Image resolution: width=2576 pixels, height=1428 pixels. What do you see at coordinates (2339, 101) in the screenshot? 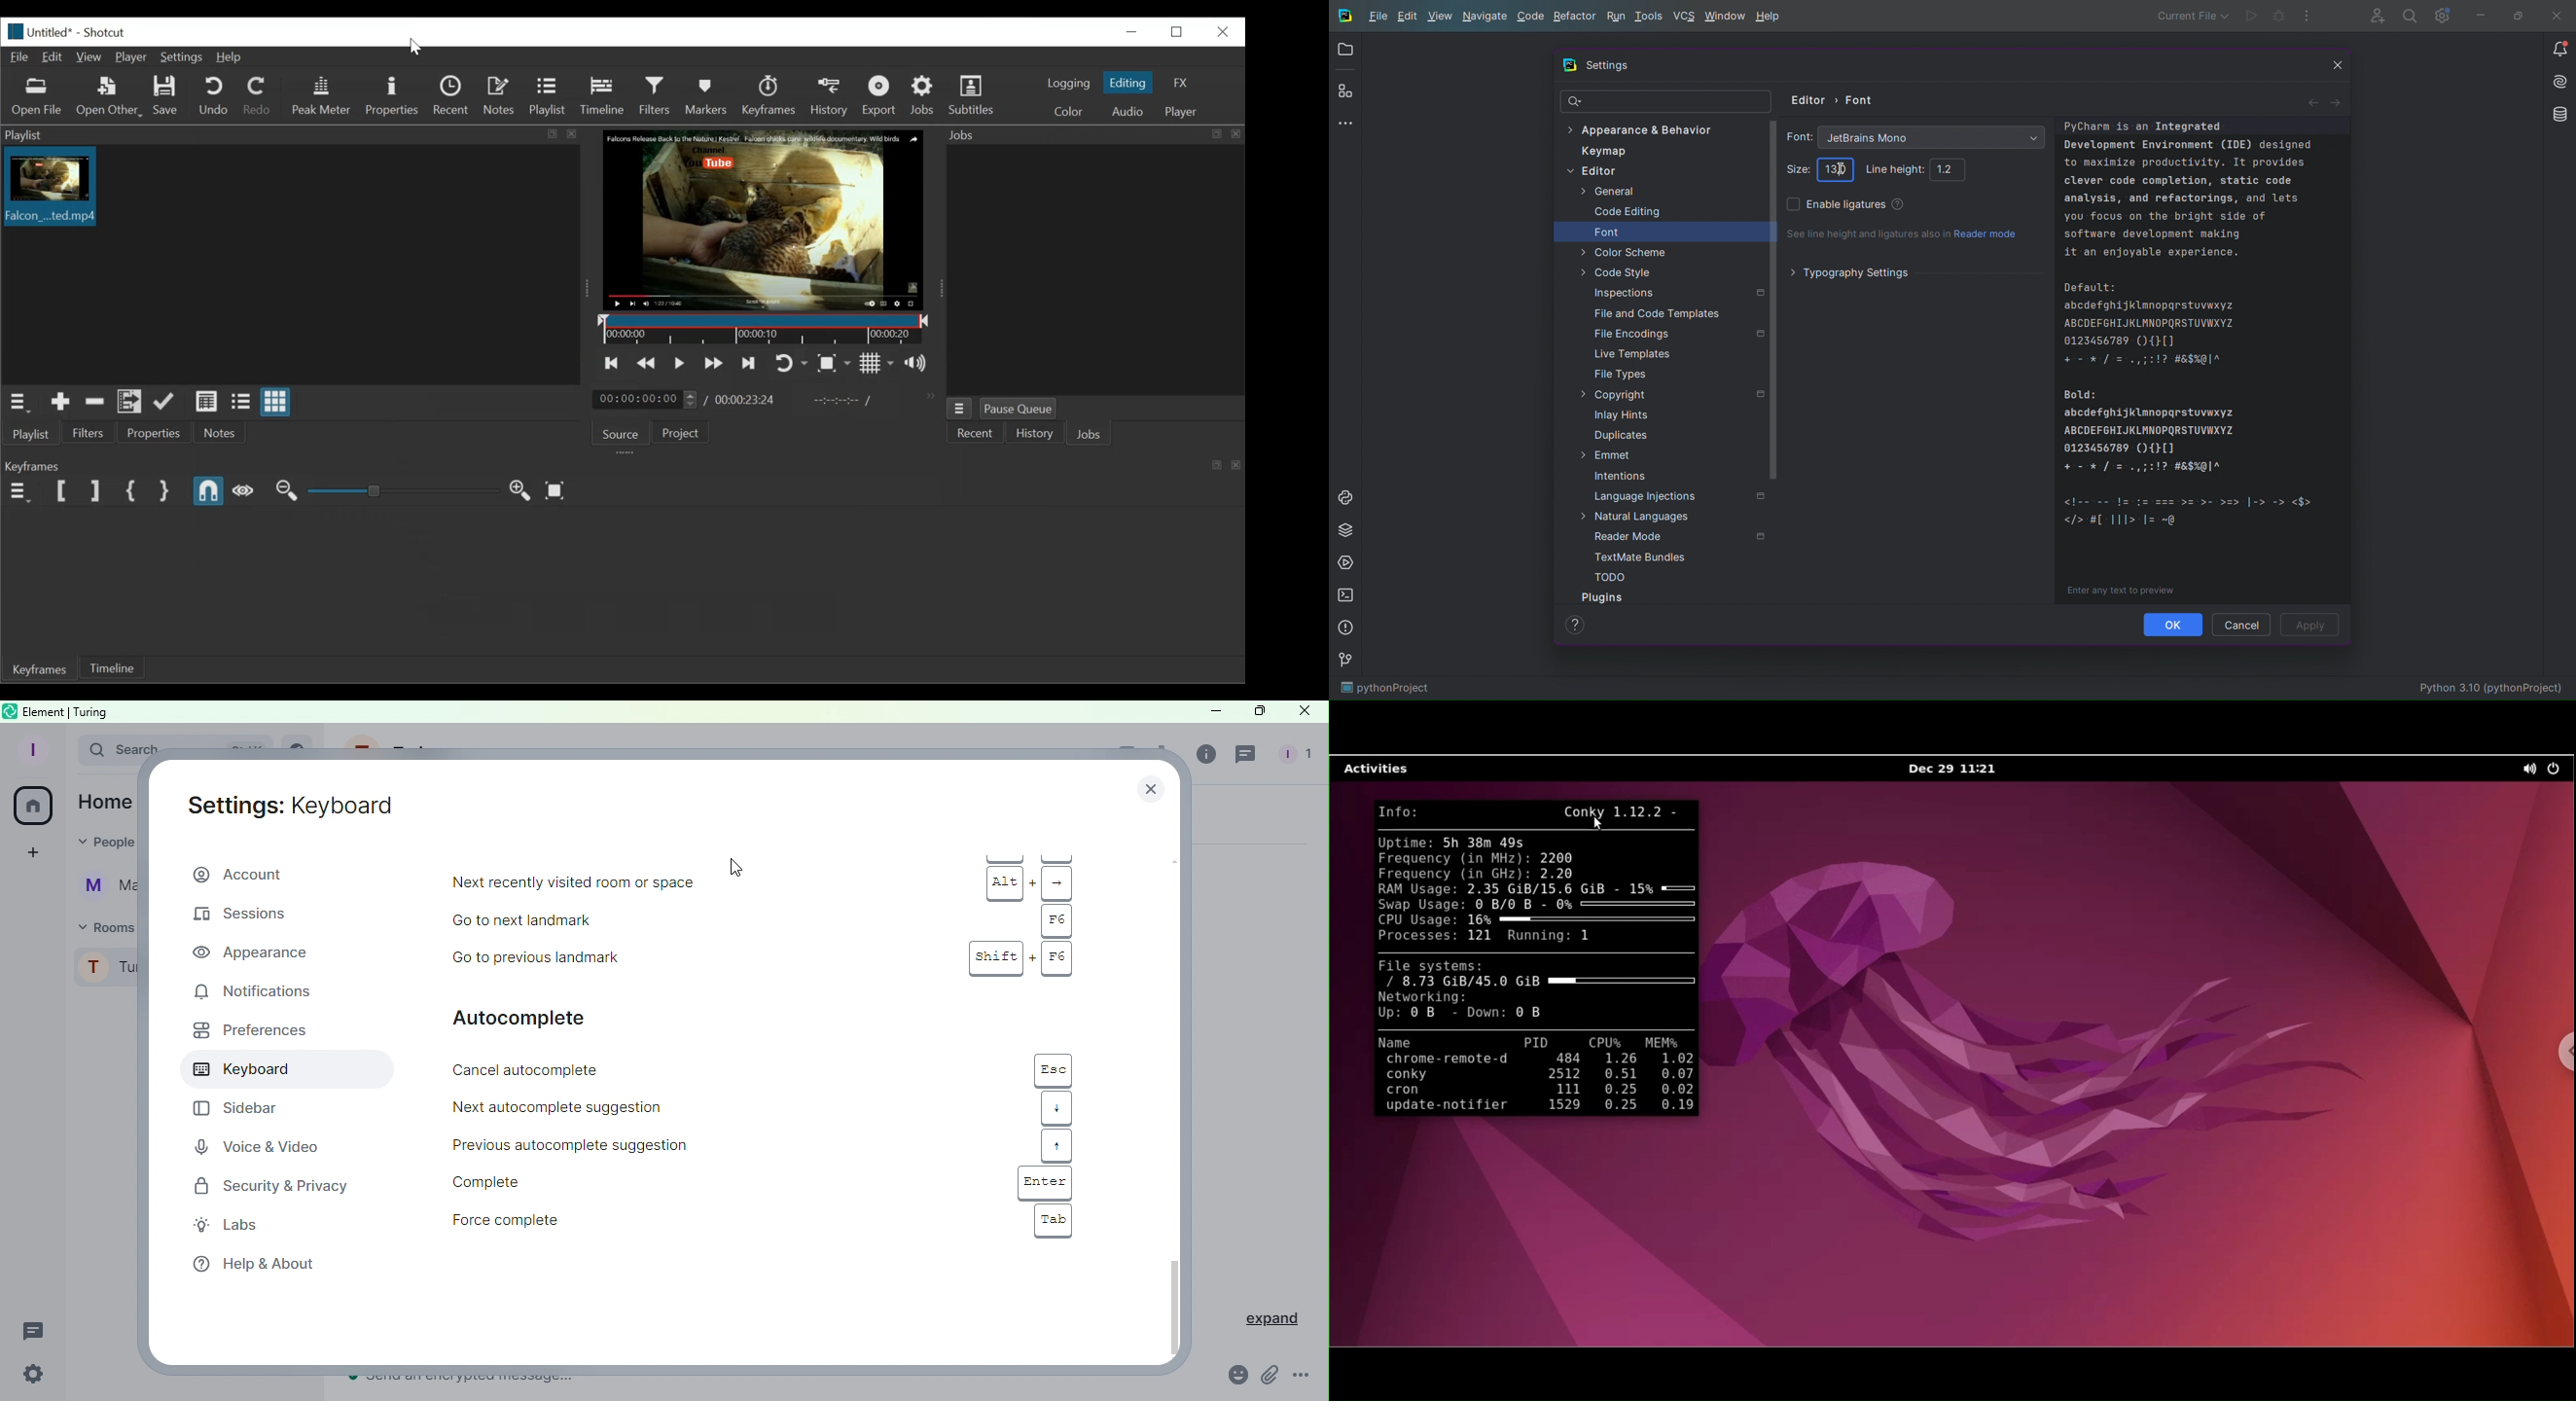
I see `Next` at bounding box center [2339, 101].